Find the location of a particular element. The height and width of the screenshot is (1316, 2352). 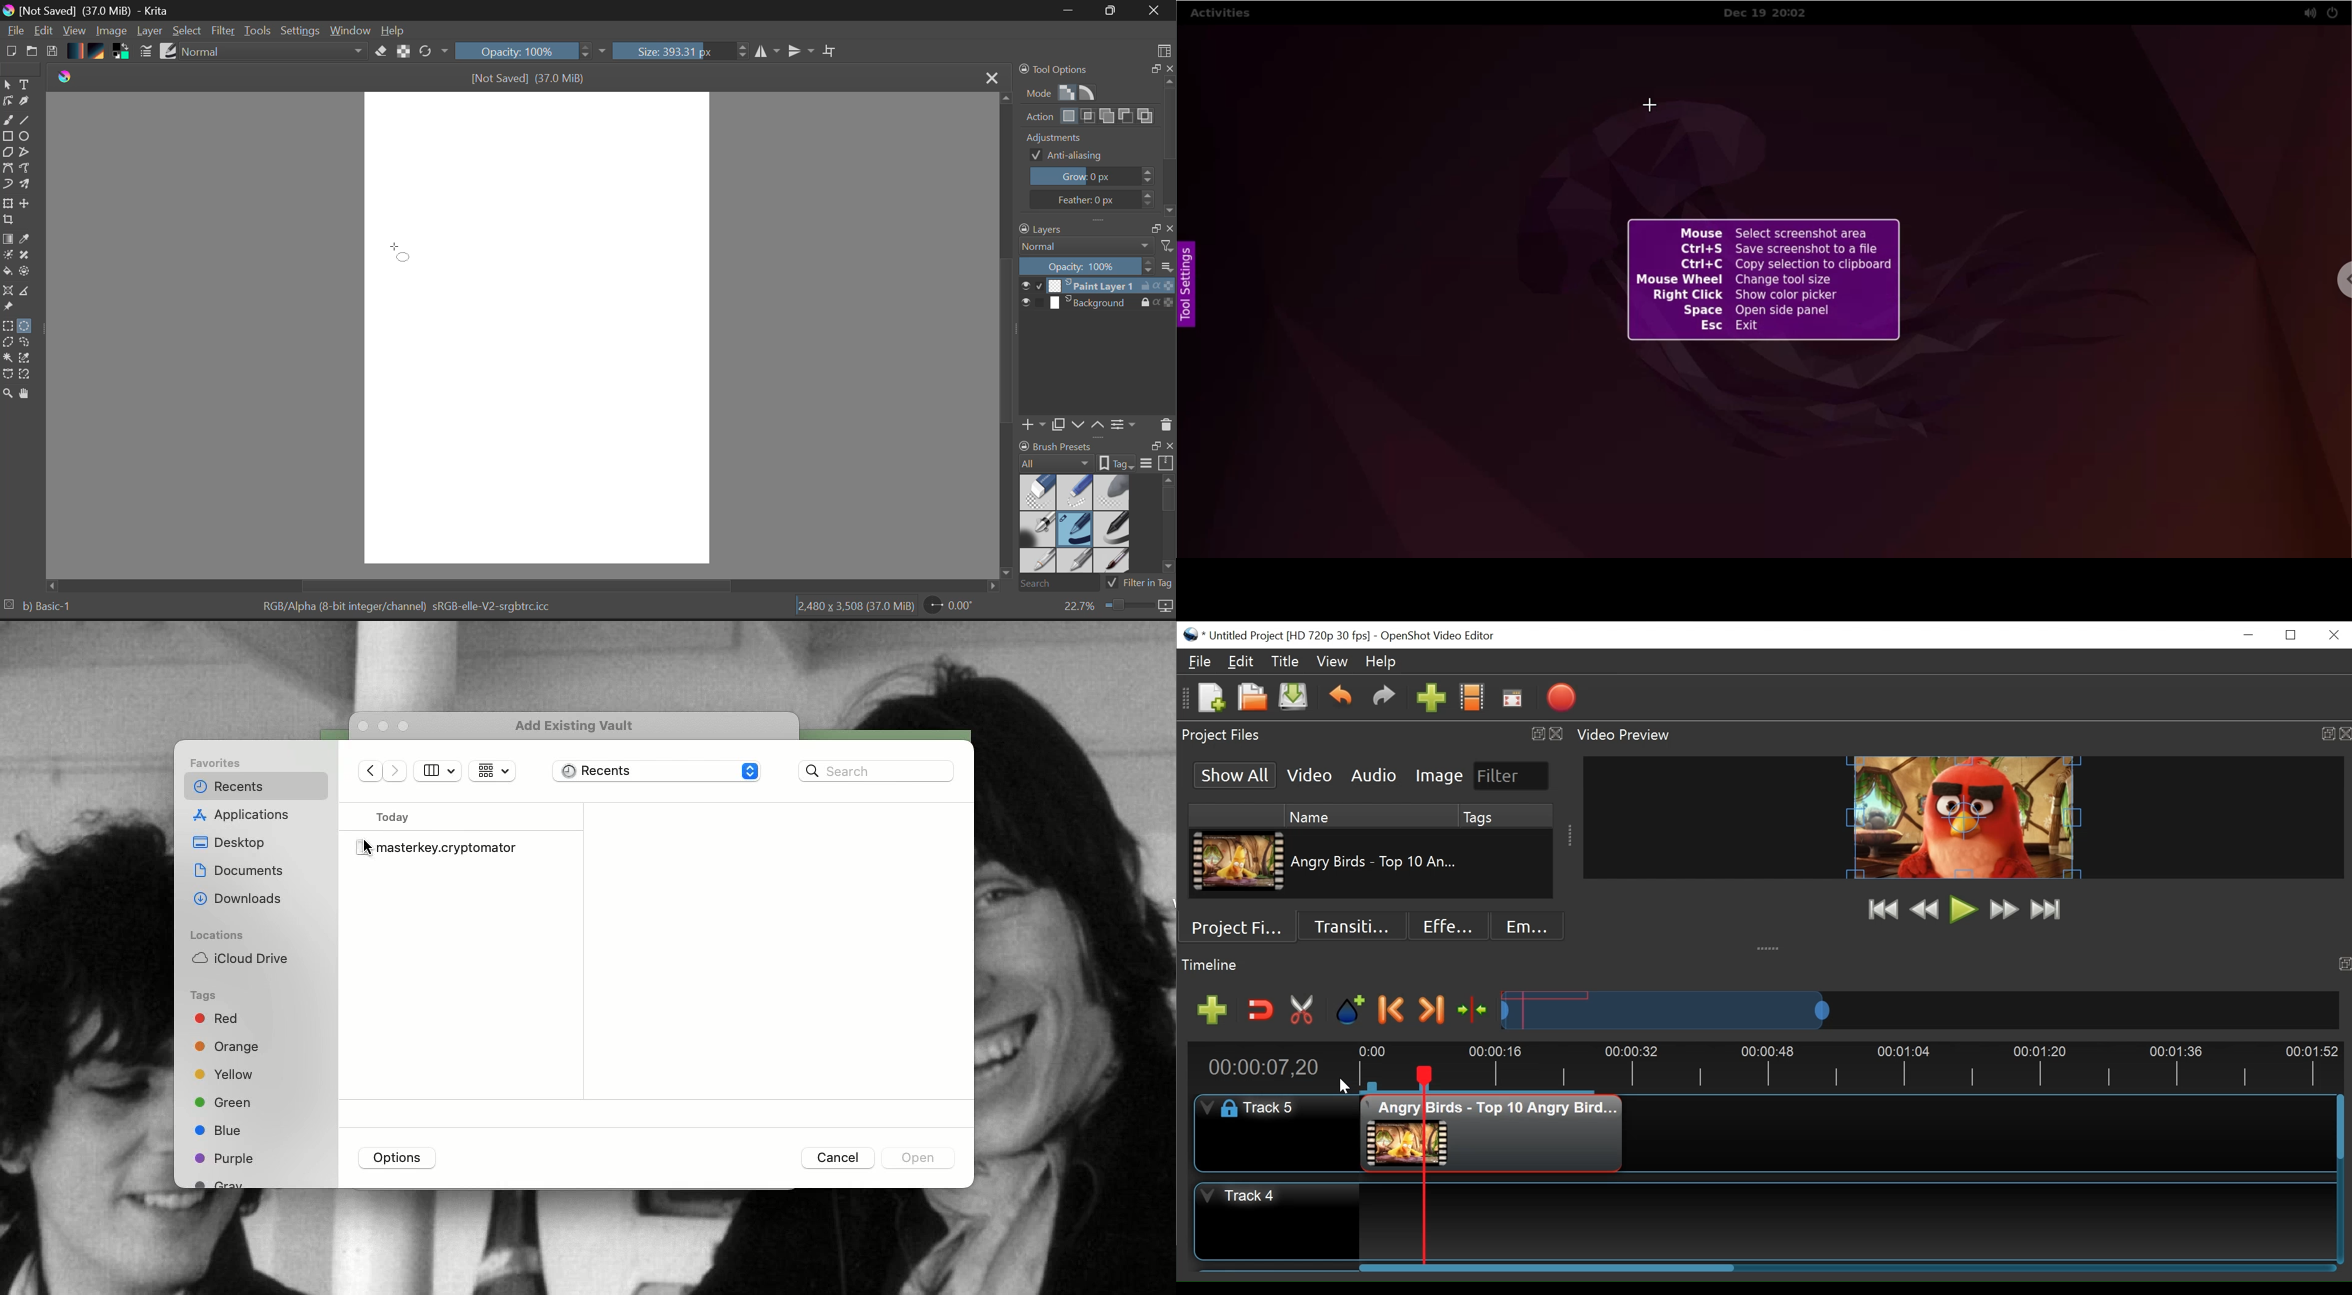

Eyedropper is located at coordinates (27, 241).